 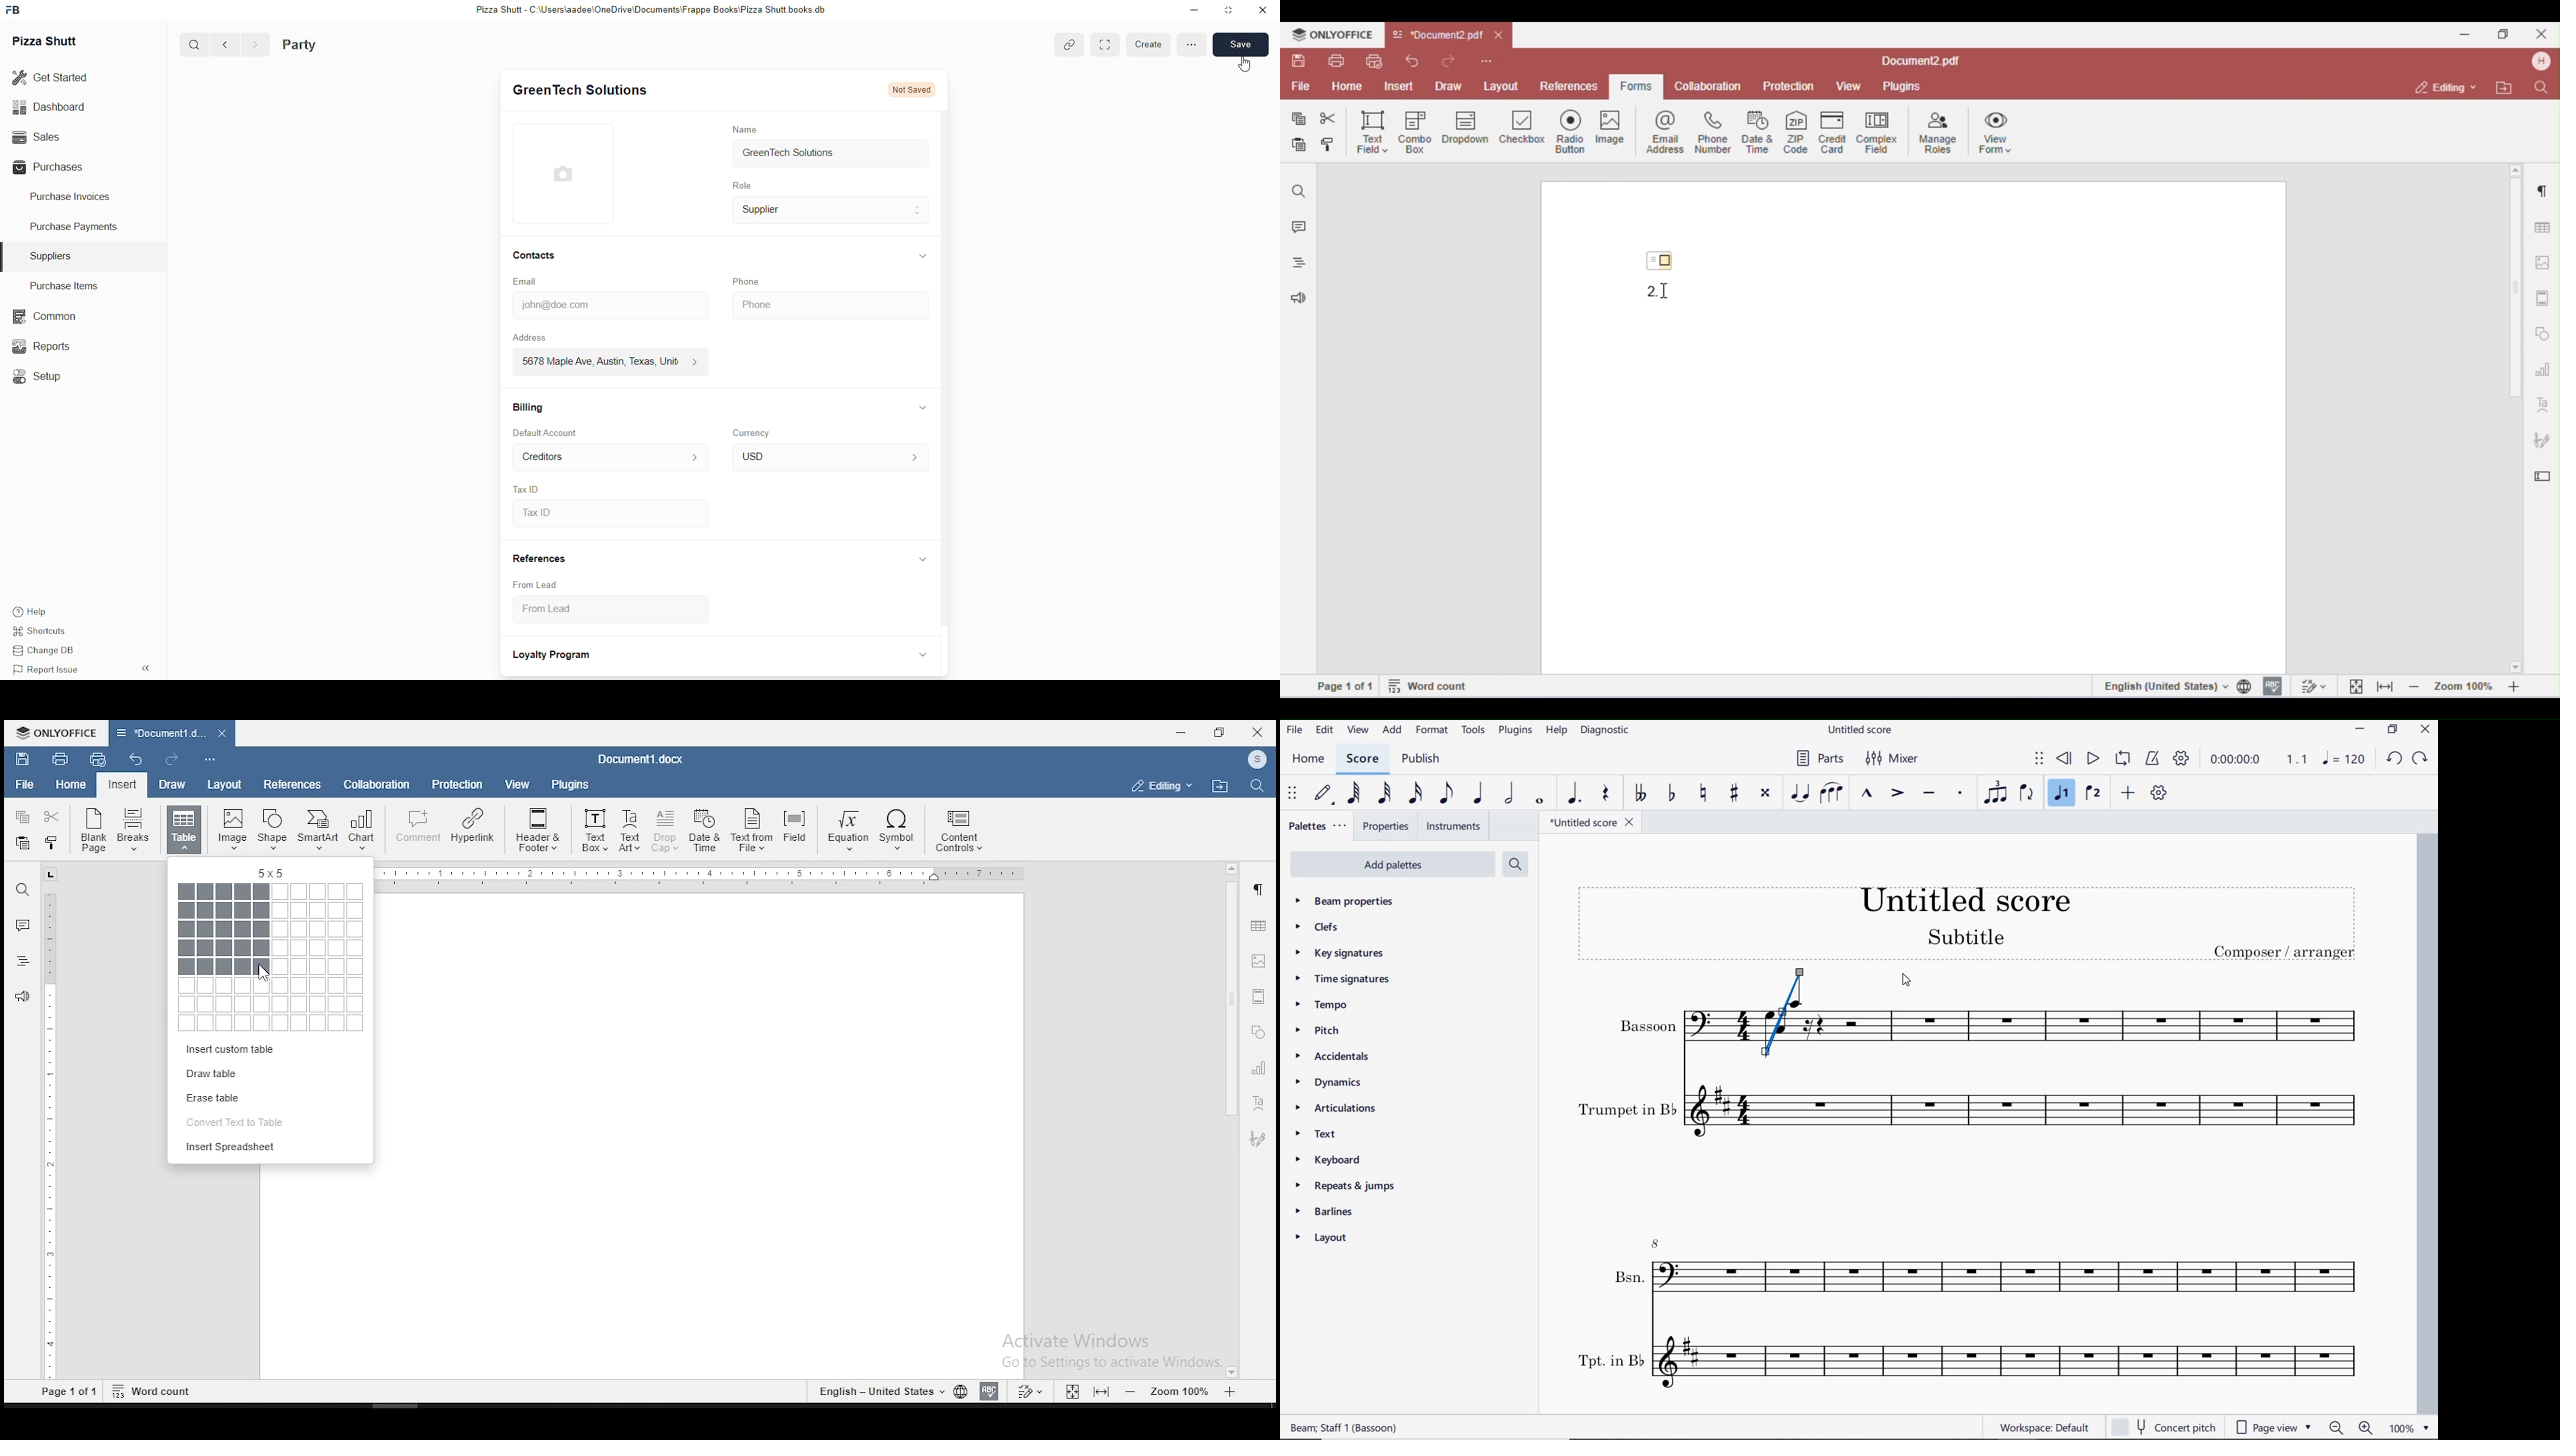 I want to click on layout, so click(x=1323, y=1239).